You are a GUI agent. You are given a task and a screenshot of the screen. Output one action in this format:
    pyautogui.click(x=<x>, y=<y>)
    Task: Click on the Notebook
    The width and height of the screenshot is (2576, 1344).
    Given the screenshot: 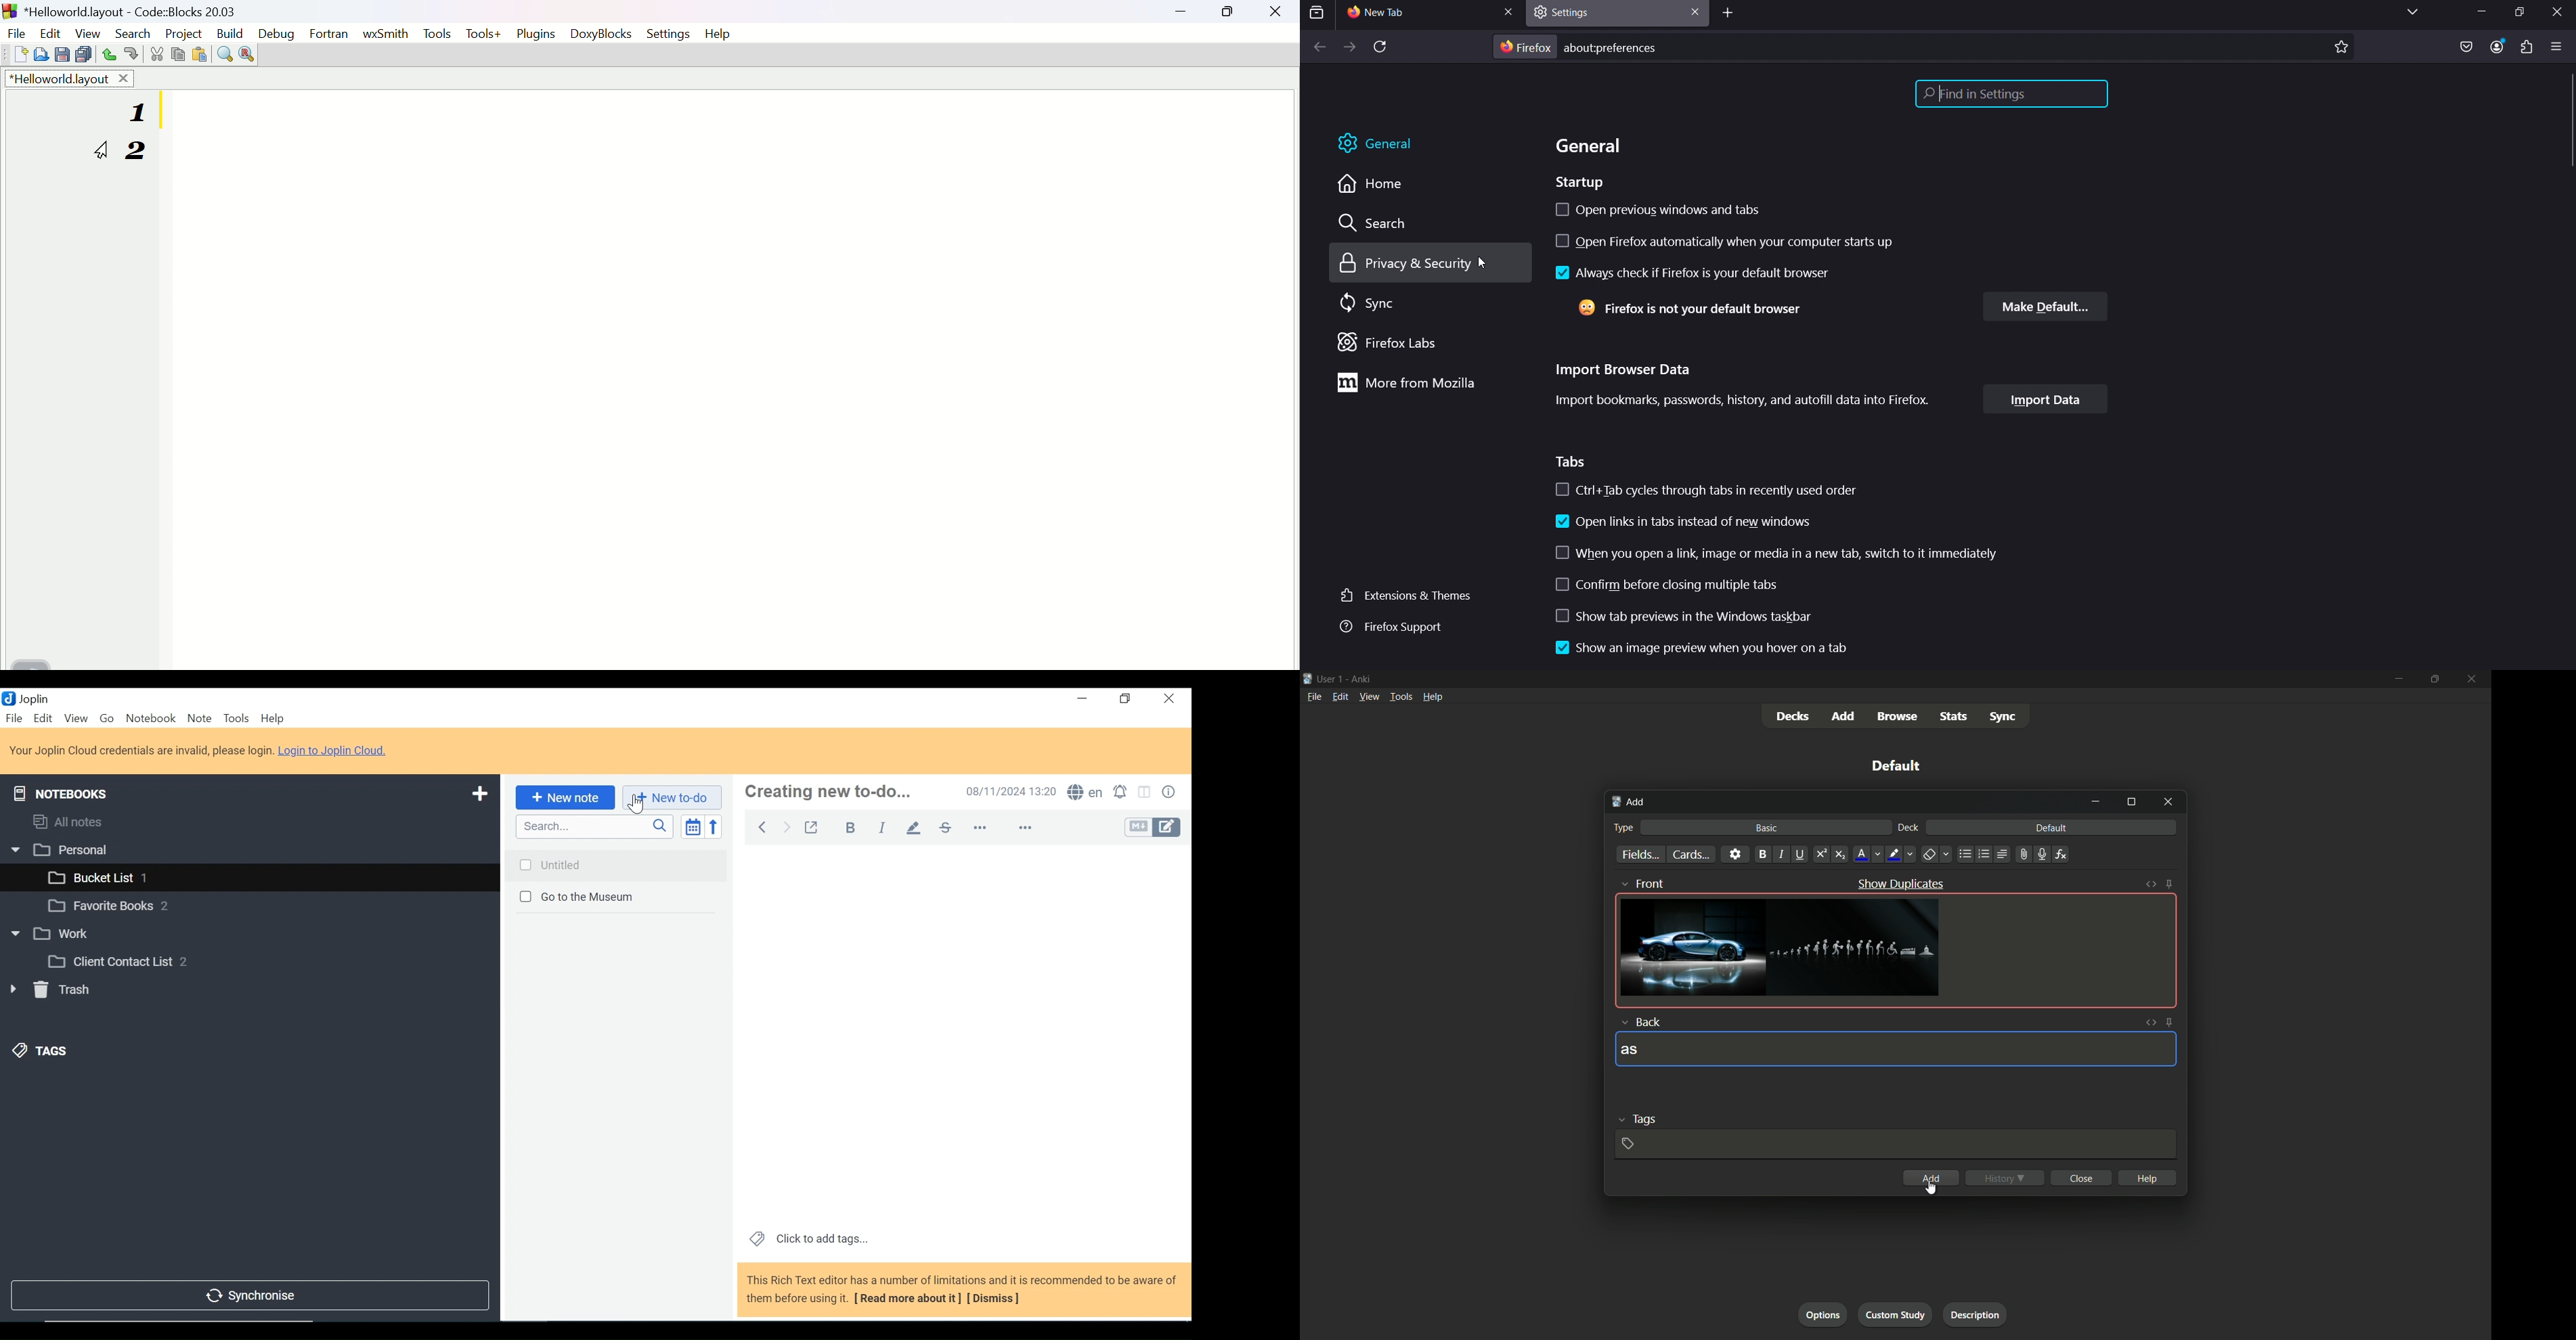 What is the action you would take?
    pyautogui.click(x=251, y=933)
    